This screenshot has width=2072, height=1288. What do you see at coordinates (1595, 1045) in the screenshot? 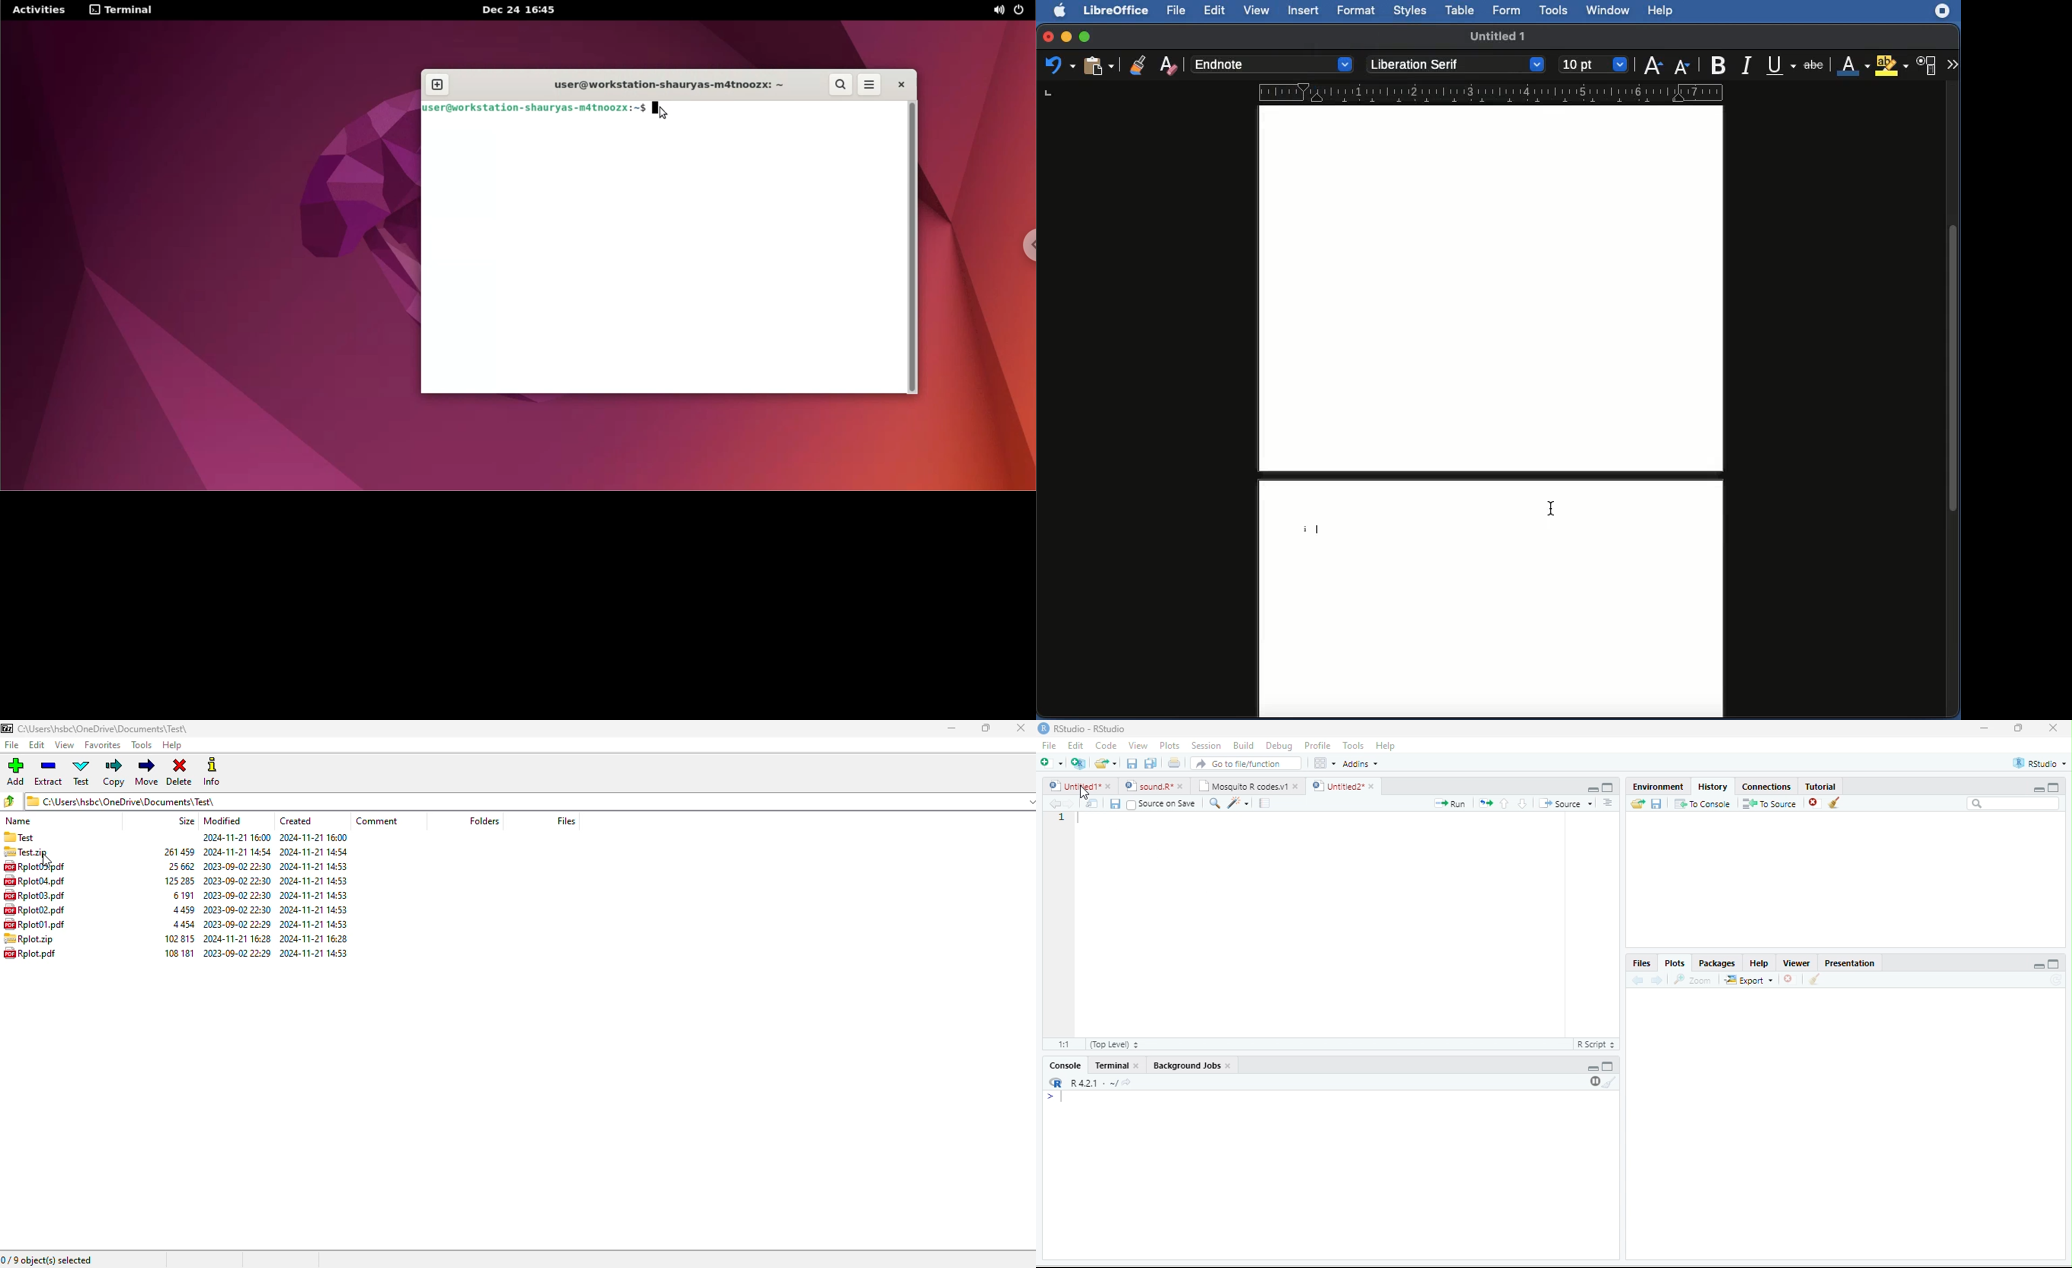
I see `R Script` at bounding box center [1595, 1045].